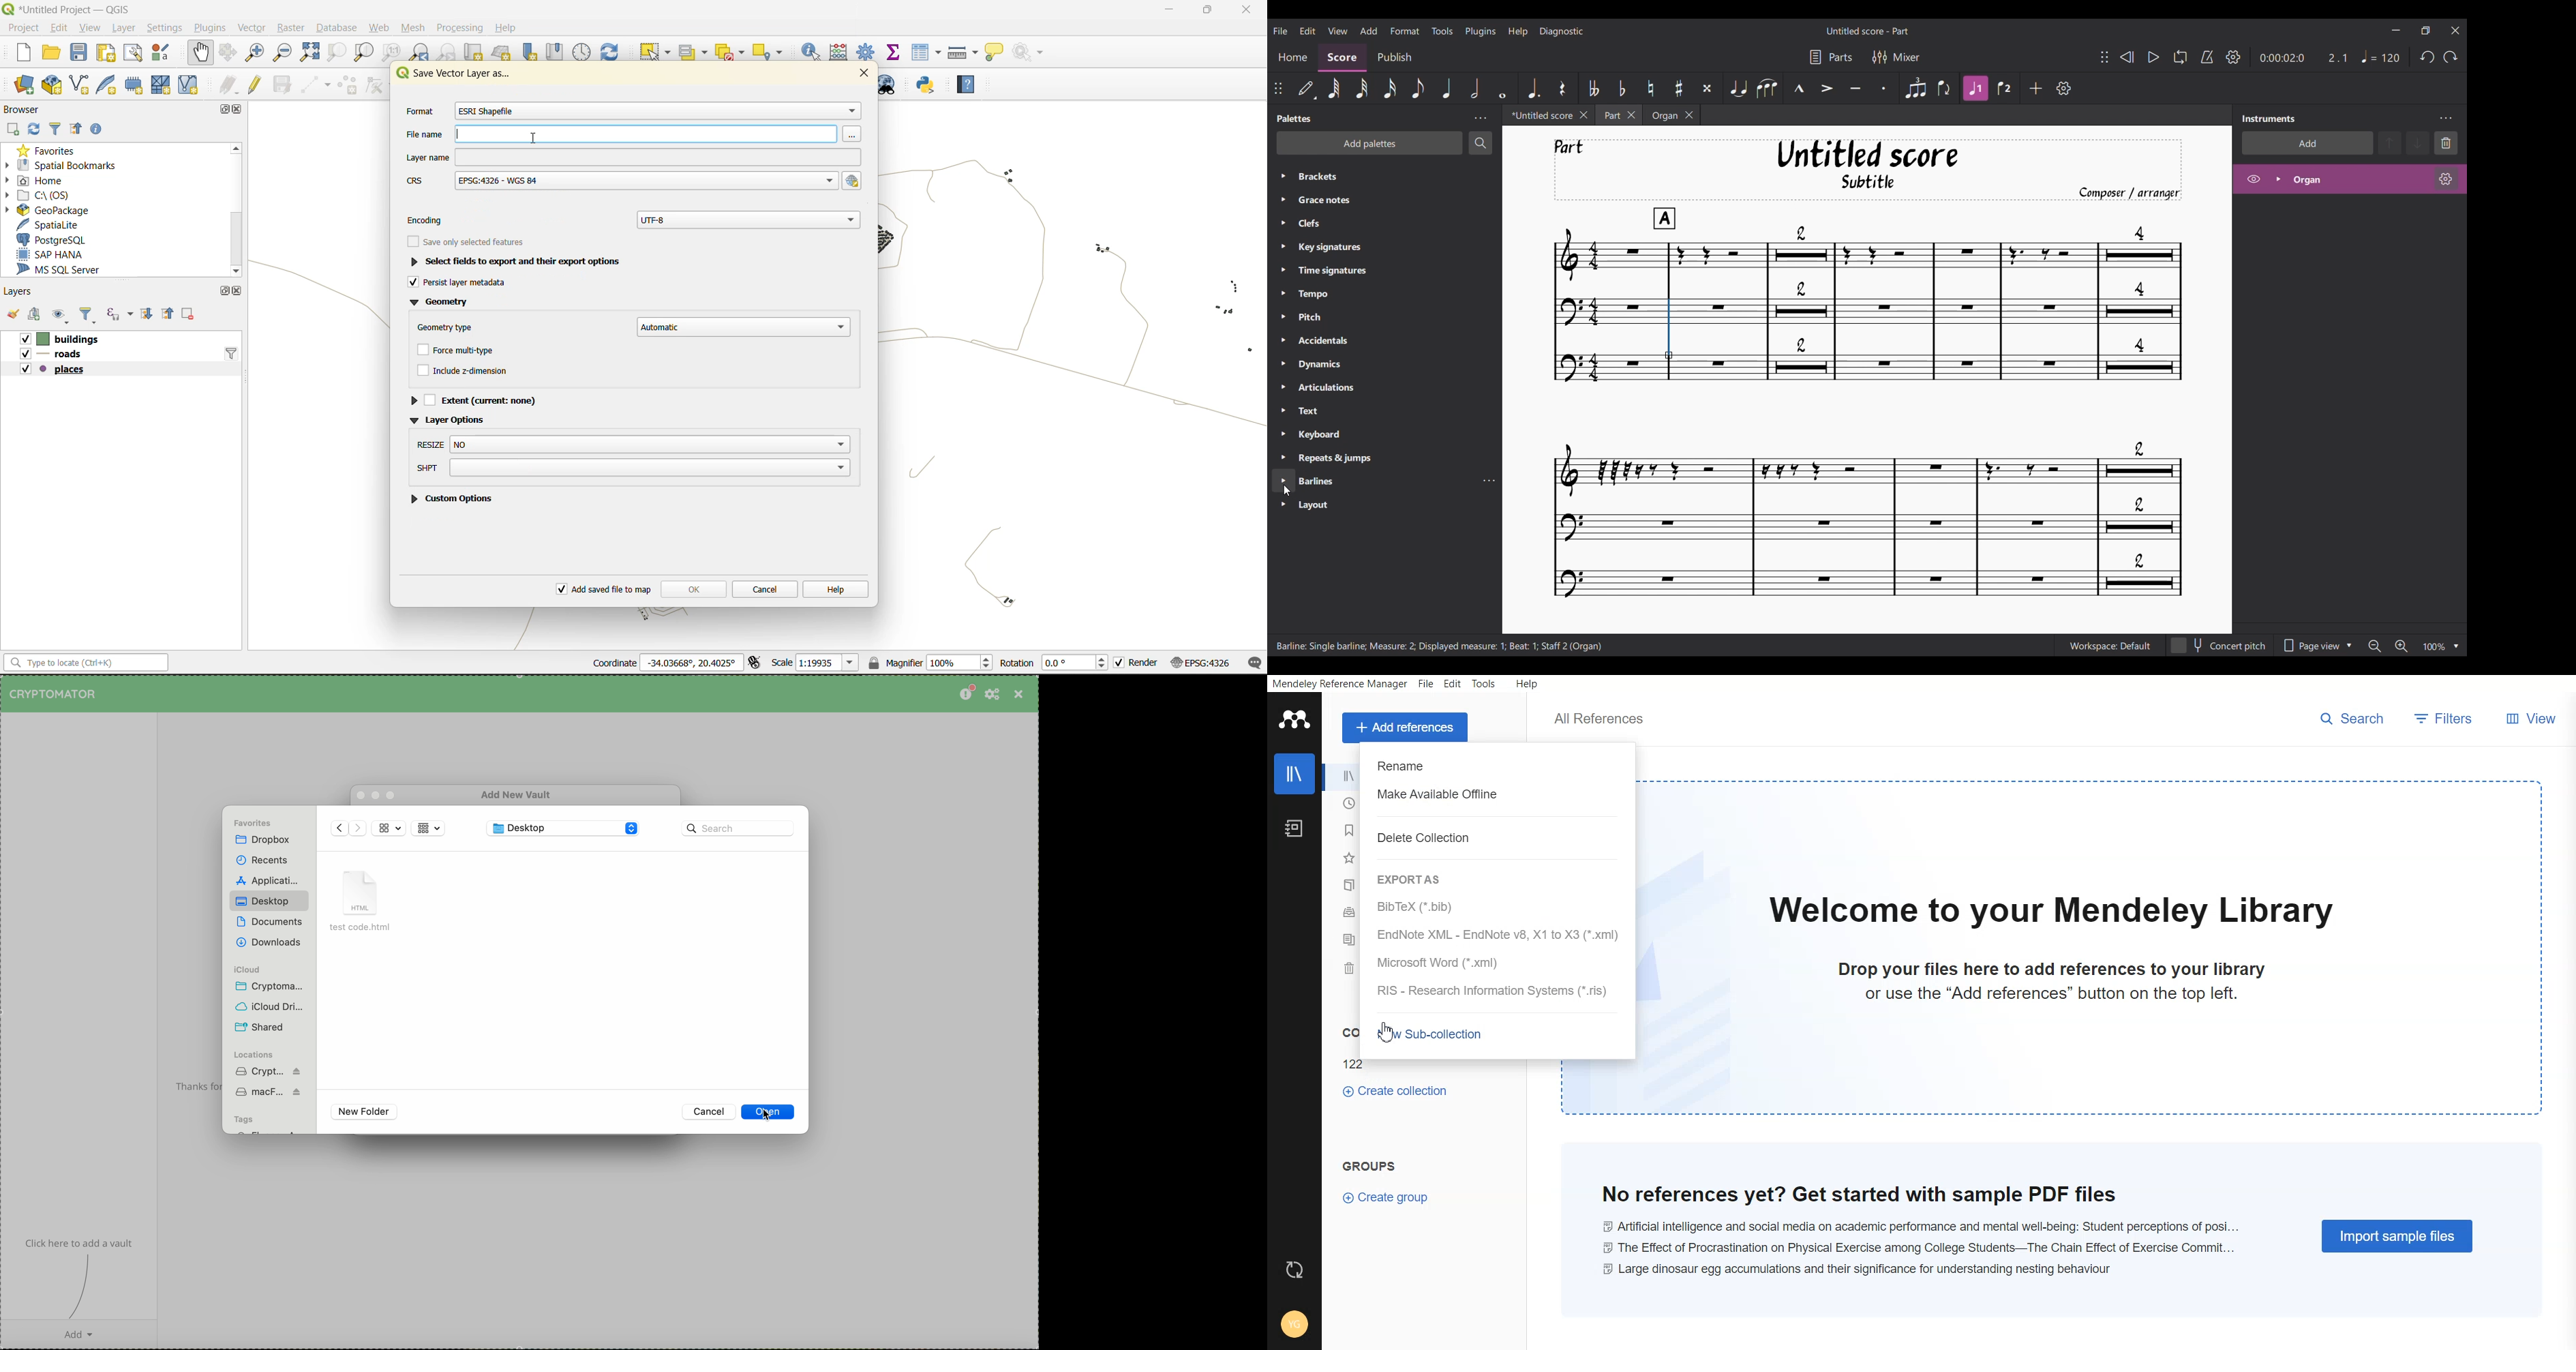 This screenshot has height=1372, width=2576. I want to click on zoom in, so click(258, 53).